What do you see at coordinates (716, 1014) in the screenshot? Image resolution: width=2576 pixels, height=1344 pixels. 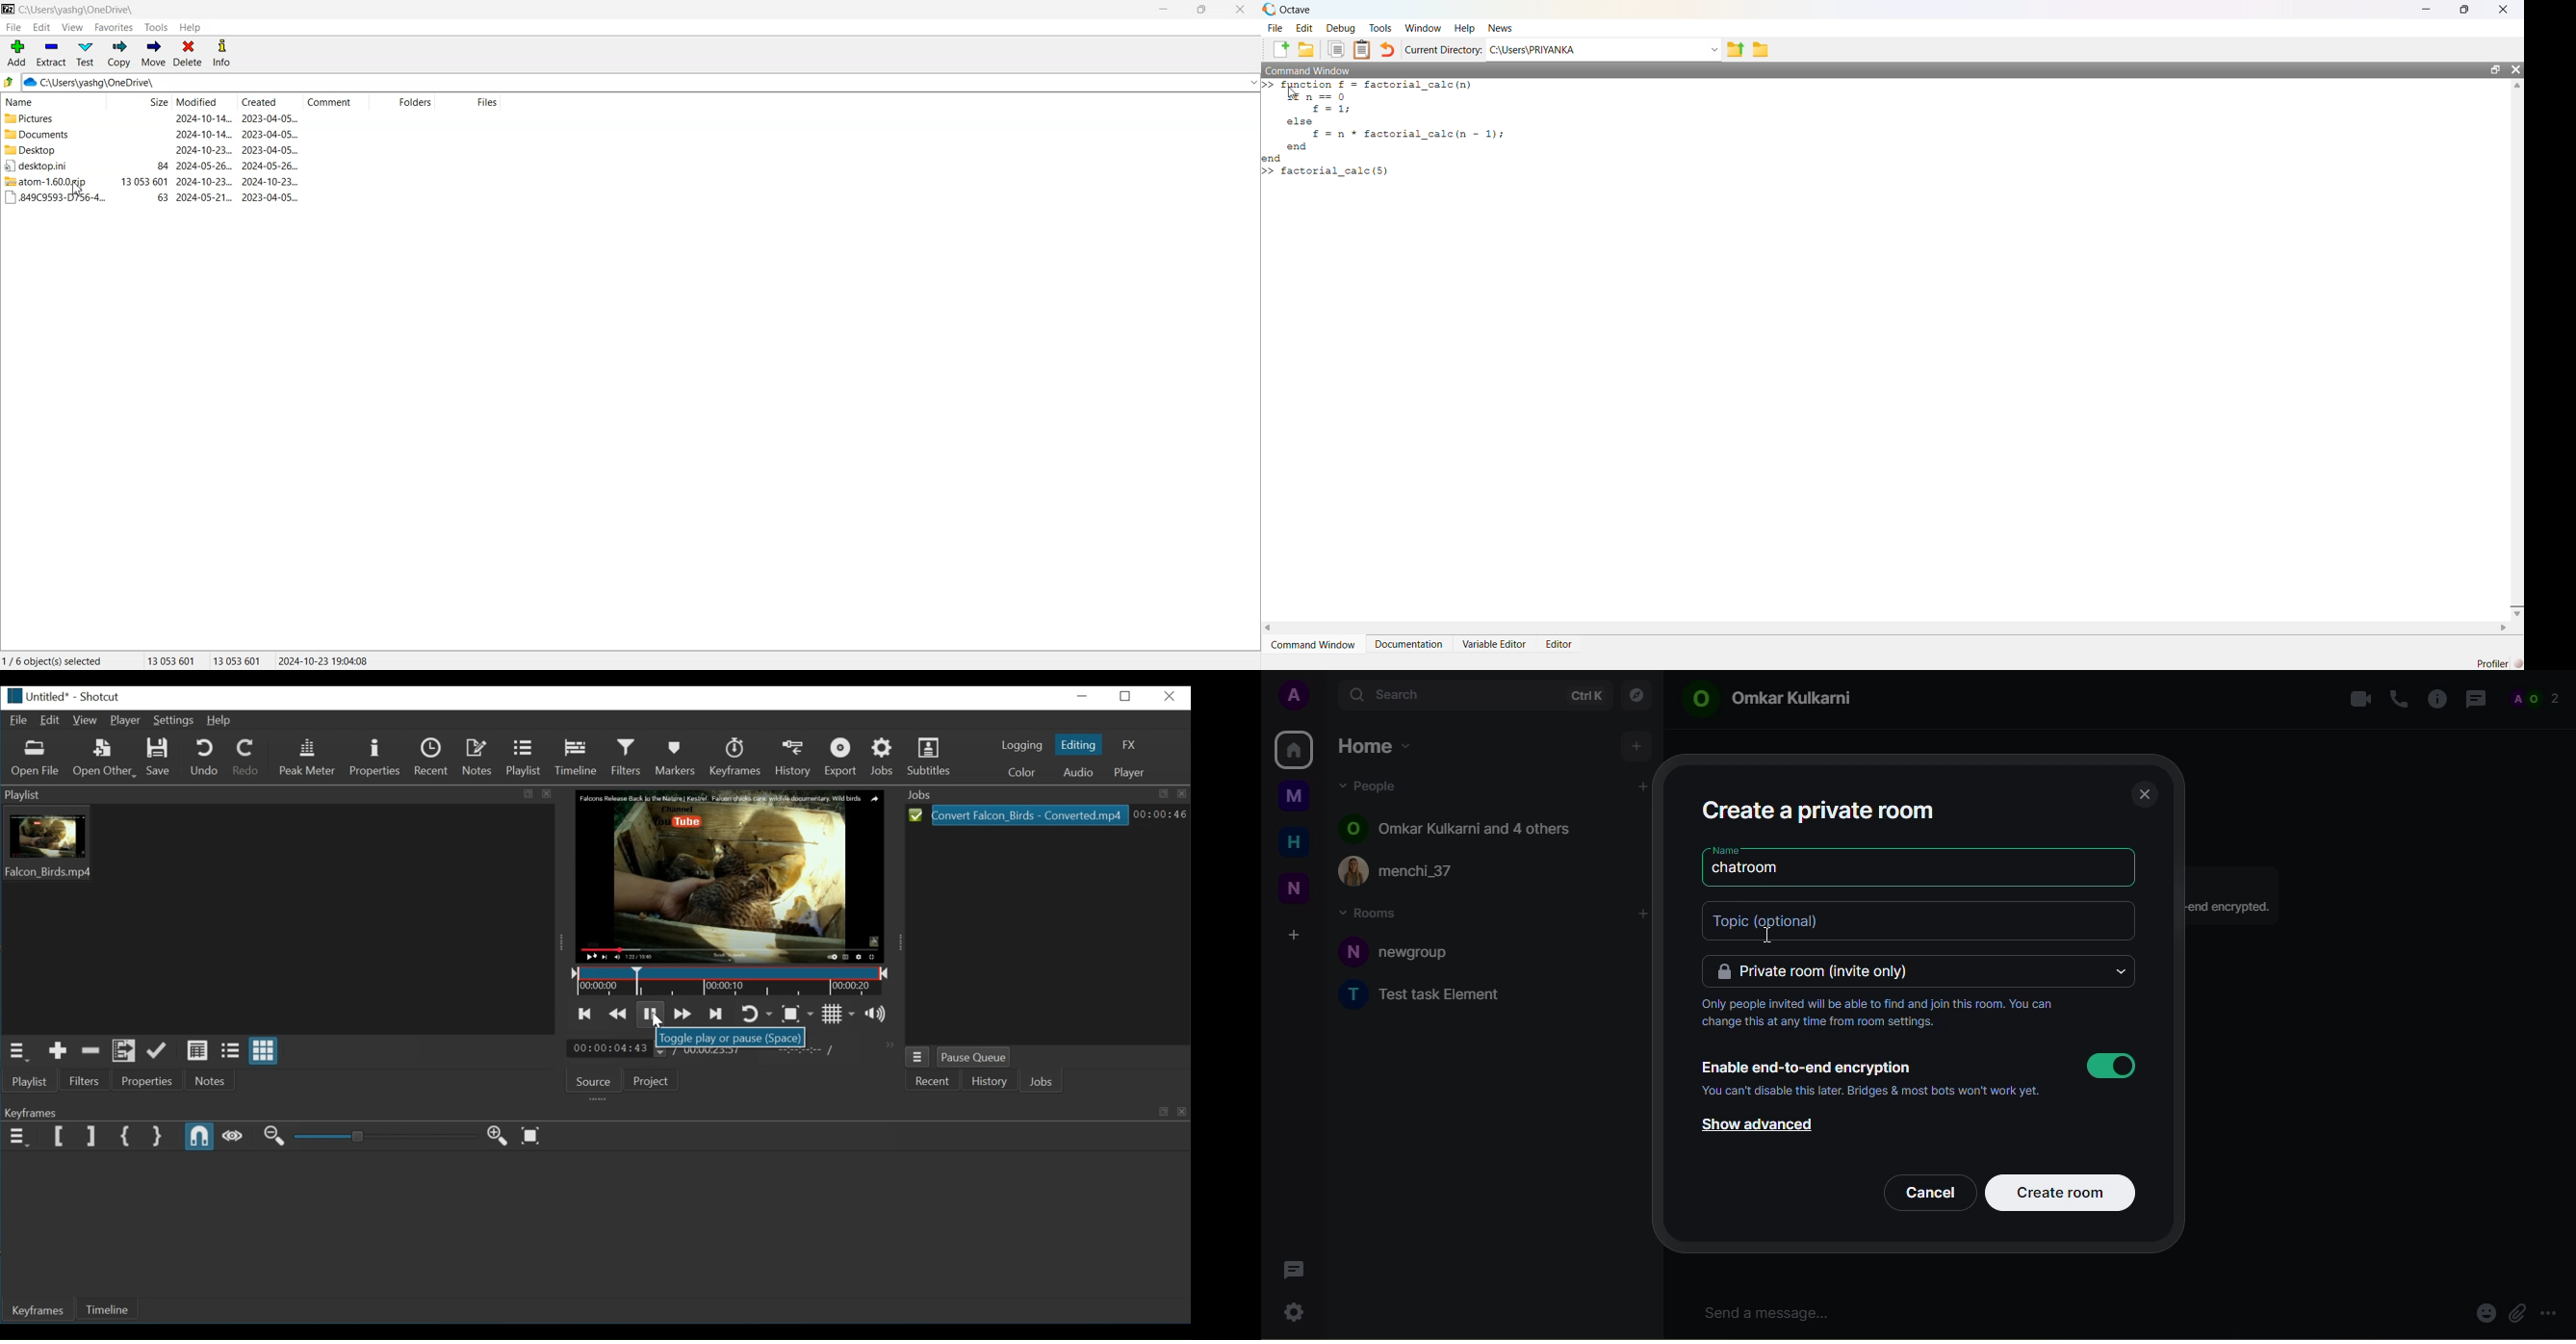 I see `Skip to the next point` at bounding box center [716, 1014].